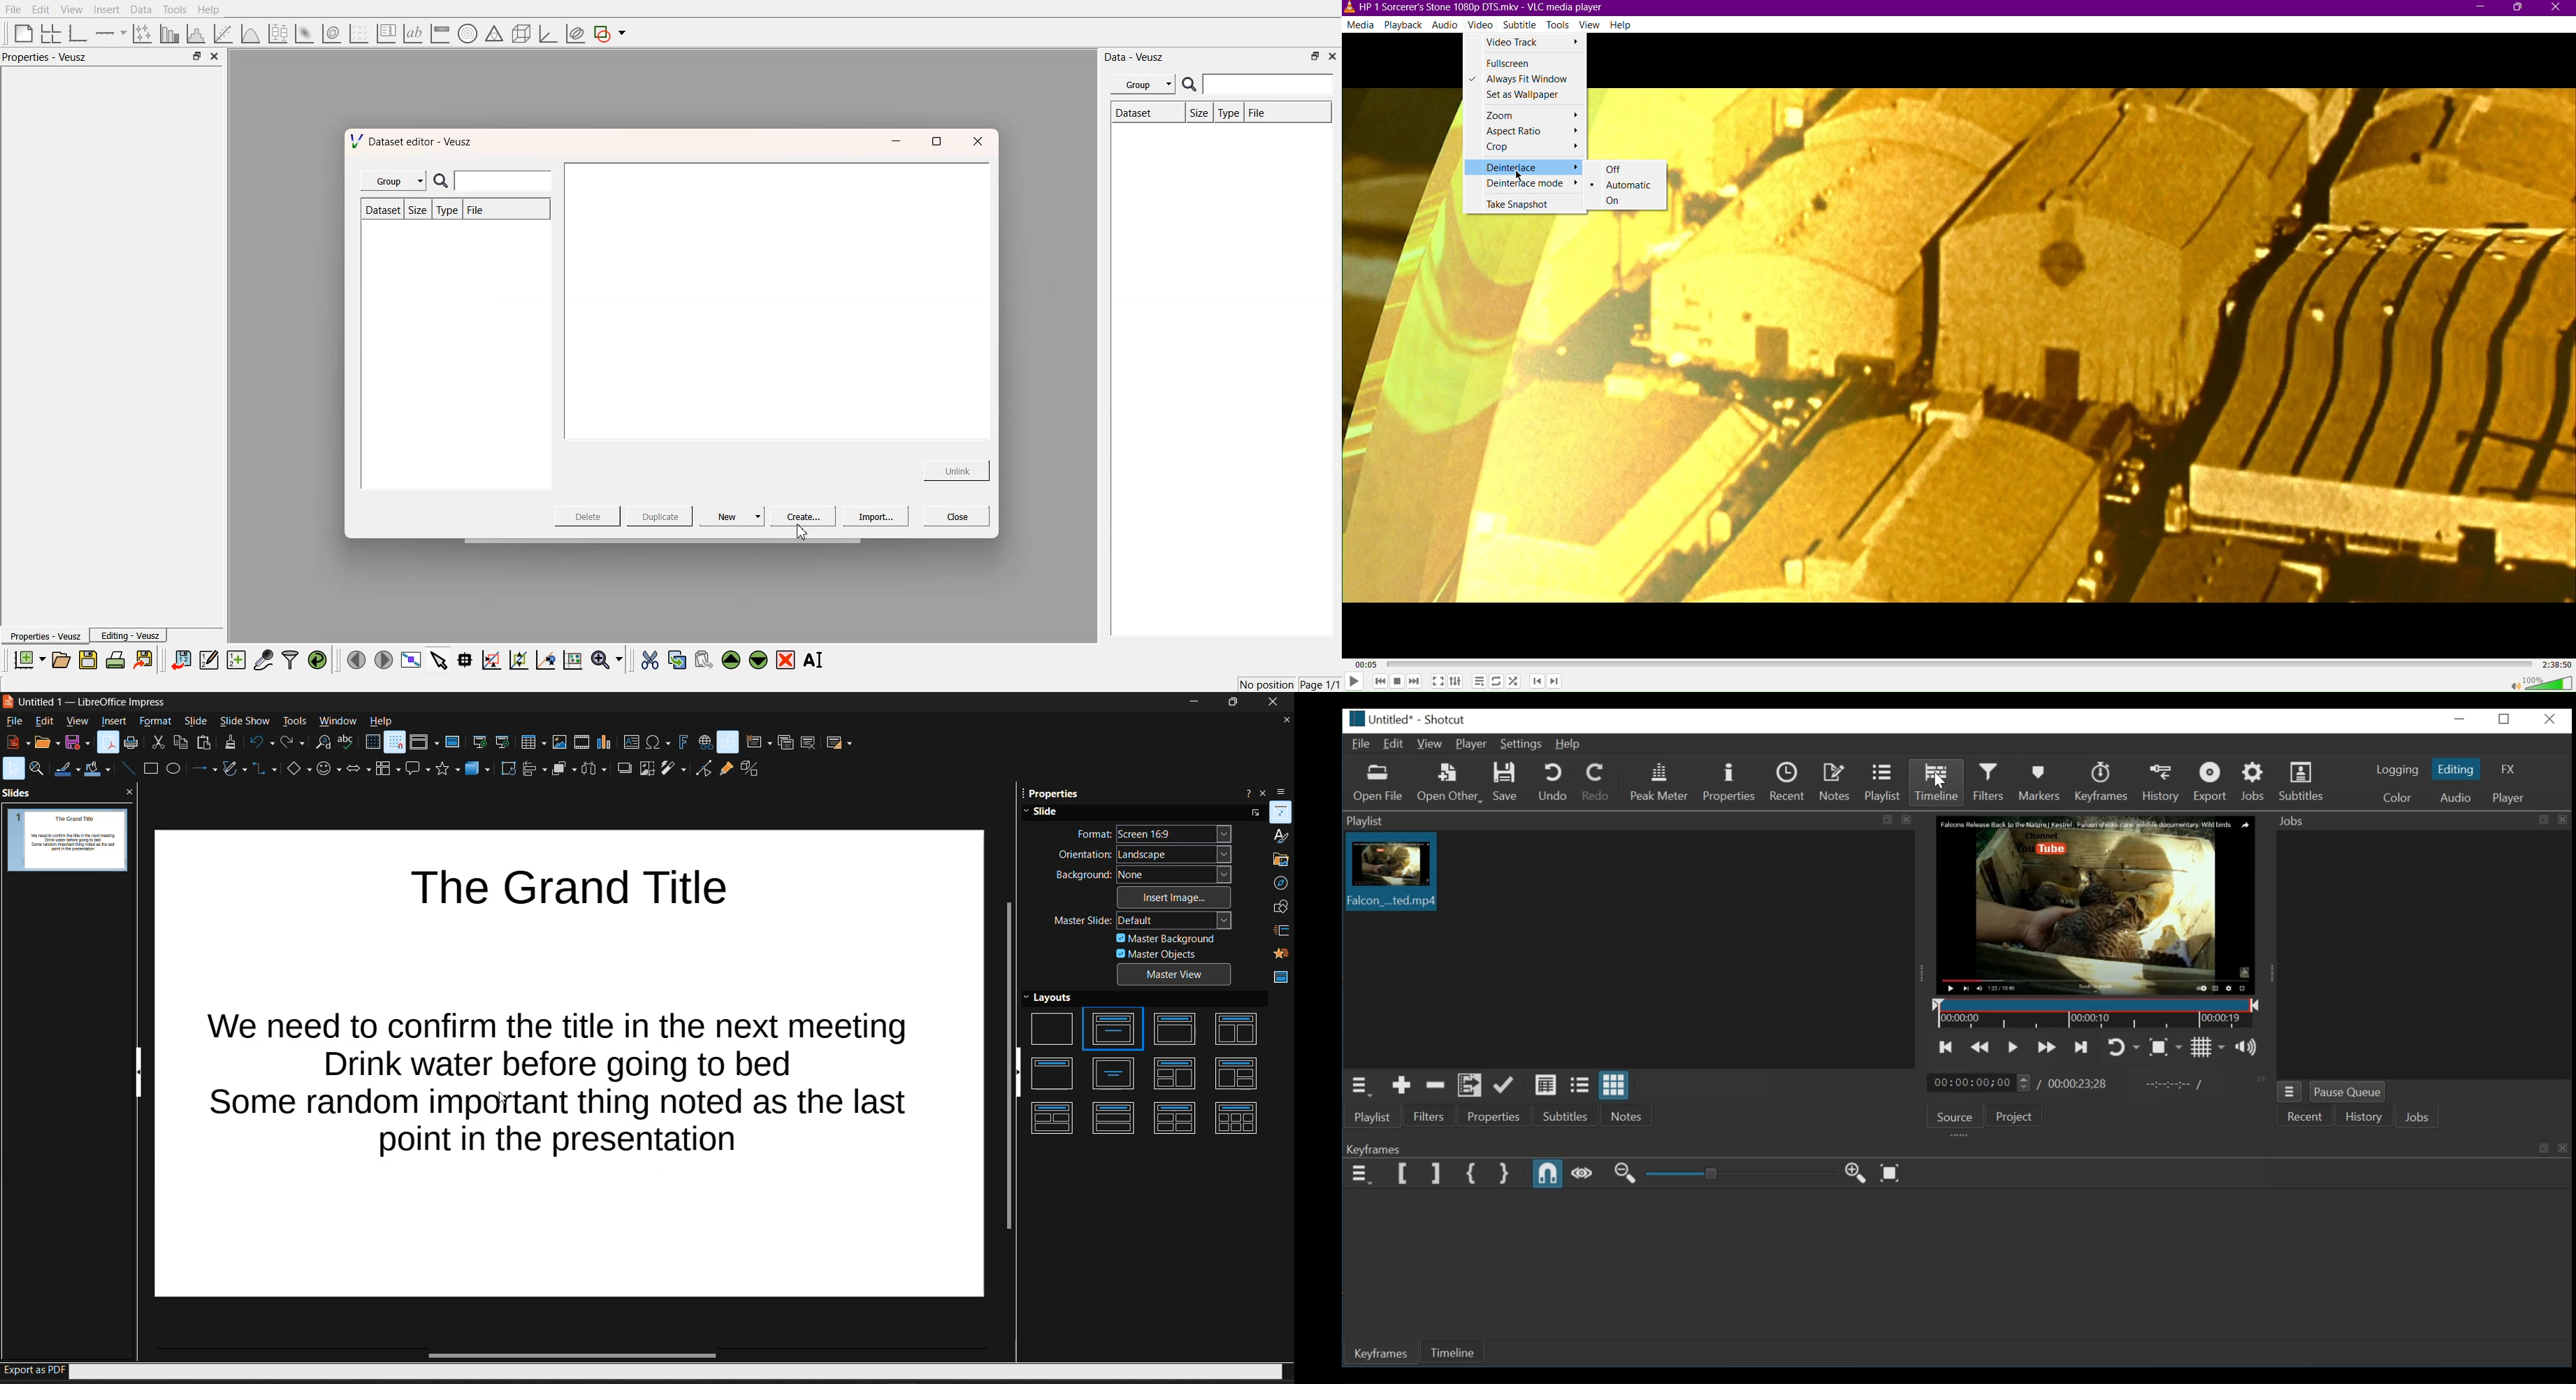 The height and width of the screenshot is (1400, 2576). What do you see at coordinates (758, 743) in the screenshot?
I see `new slide` at bounding box center [758, 743].